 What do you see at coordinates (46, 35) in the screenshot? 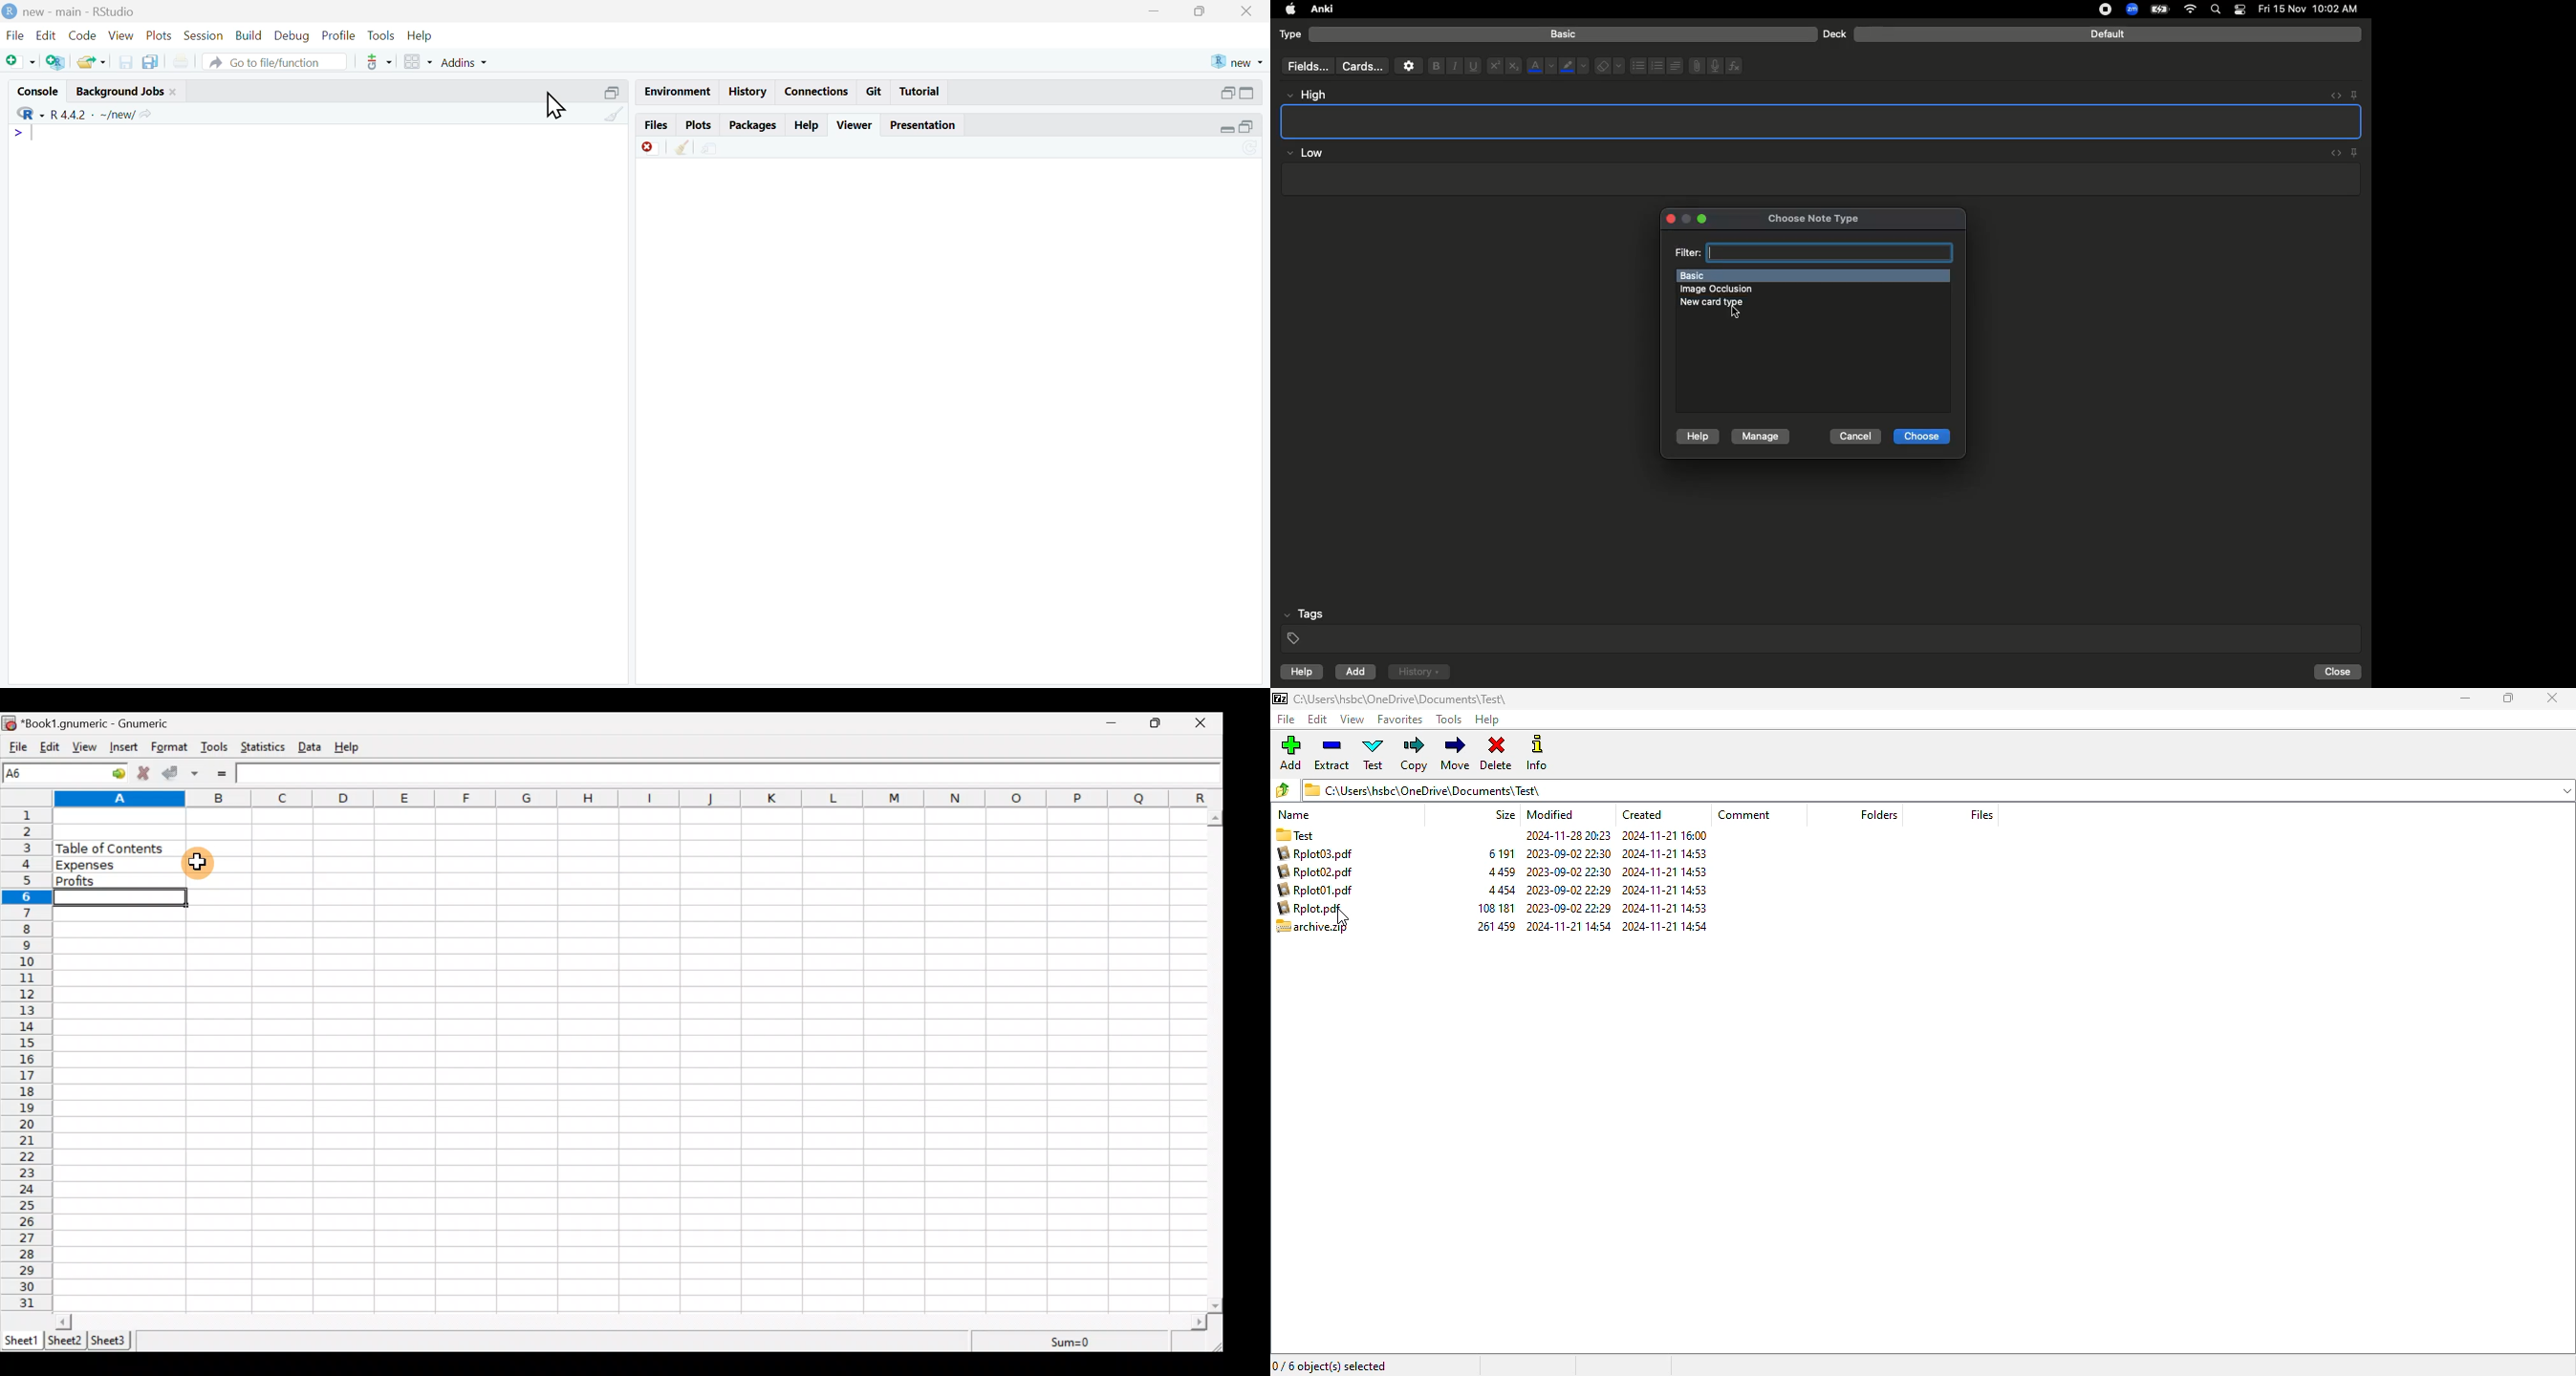
I see `edit` at bounding box center [46, 35].